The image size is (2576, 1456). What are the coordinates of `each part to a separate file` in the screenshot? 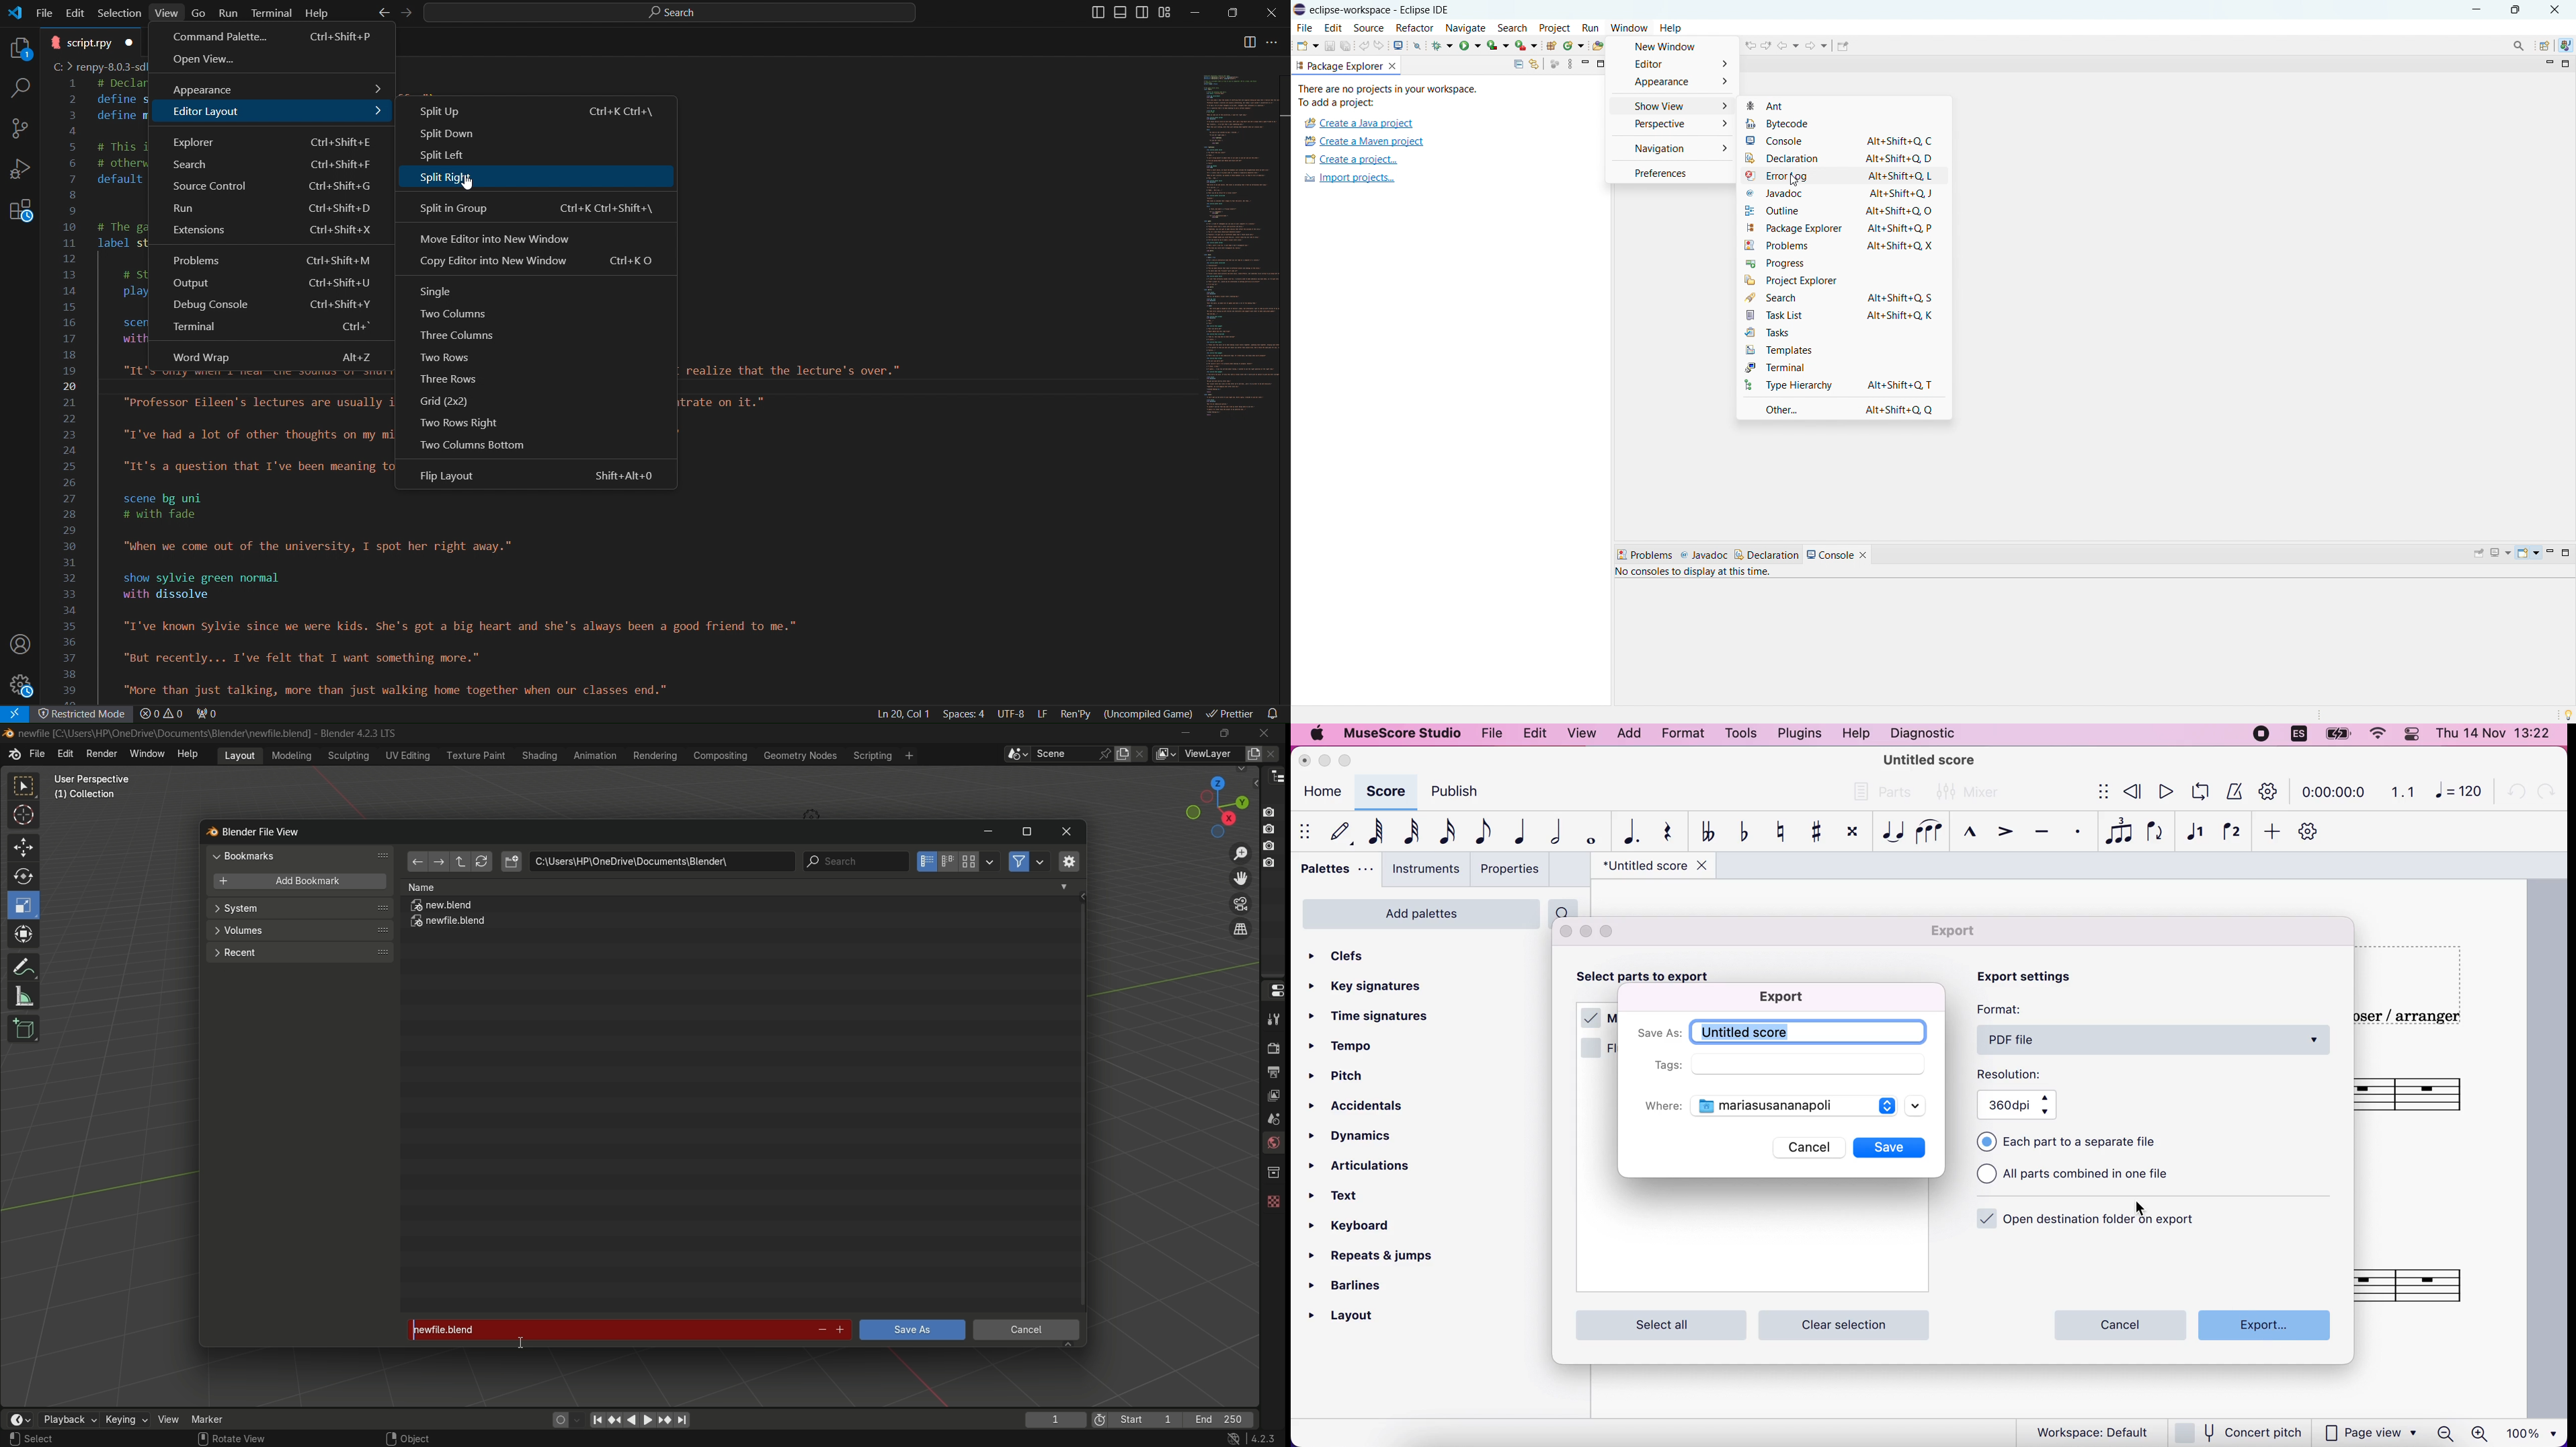 It's located at (2072, 1143).